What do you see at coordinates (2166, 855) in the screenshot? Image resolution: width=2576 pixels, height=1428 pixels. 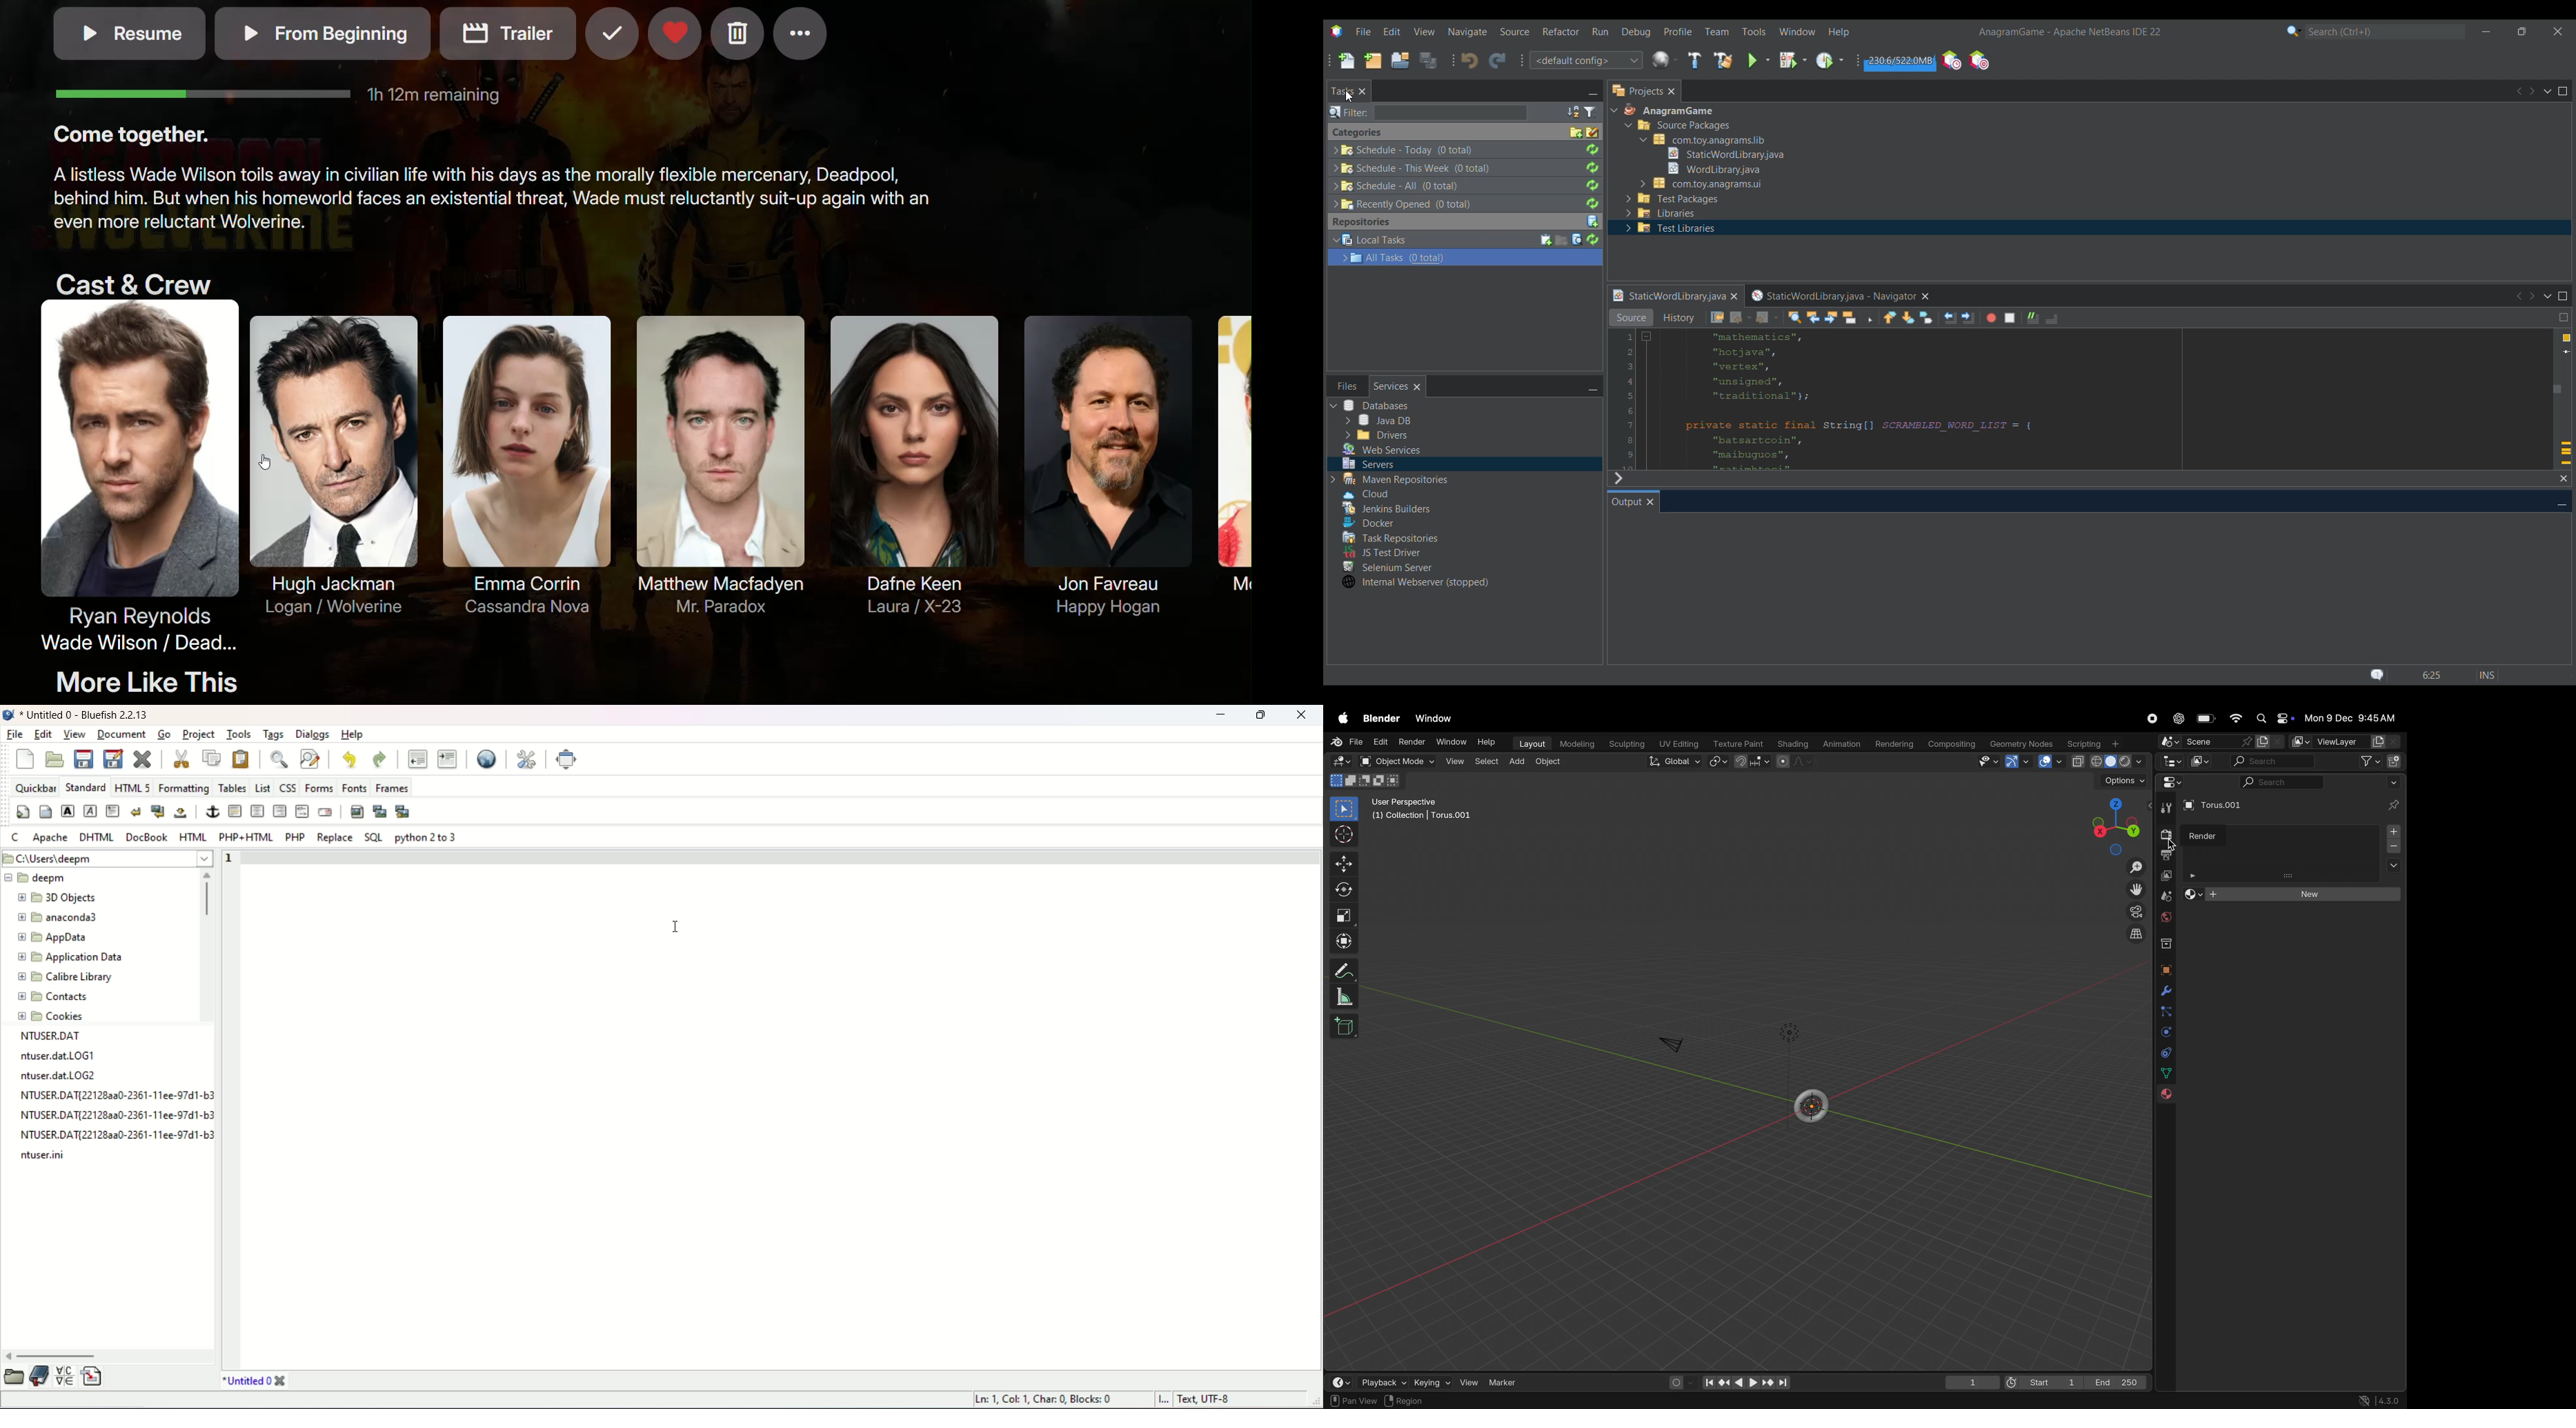 I see `output` at bounding box center [2166, 855].